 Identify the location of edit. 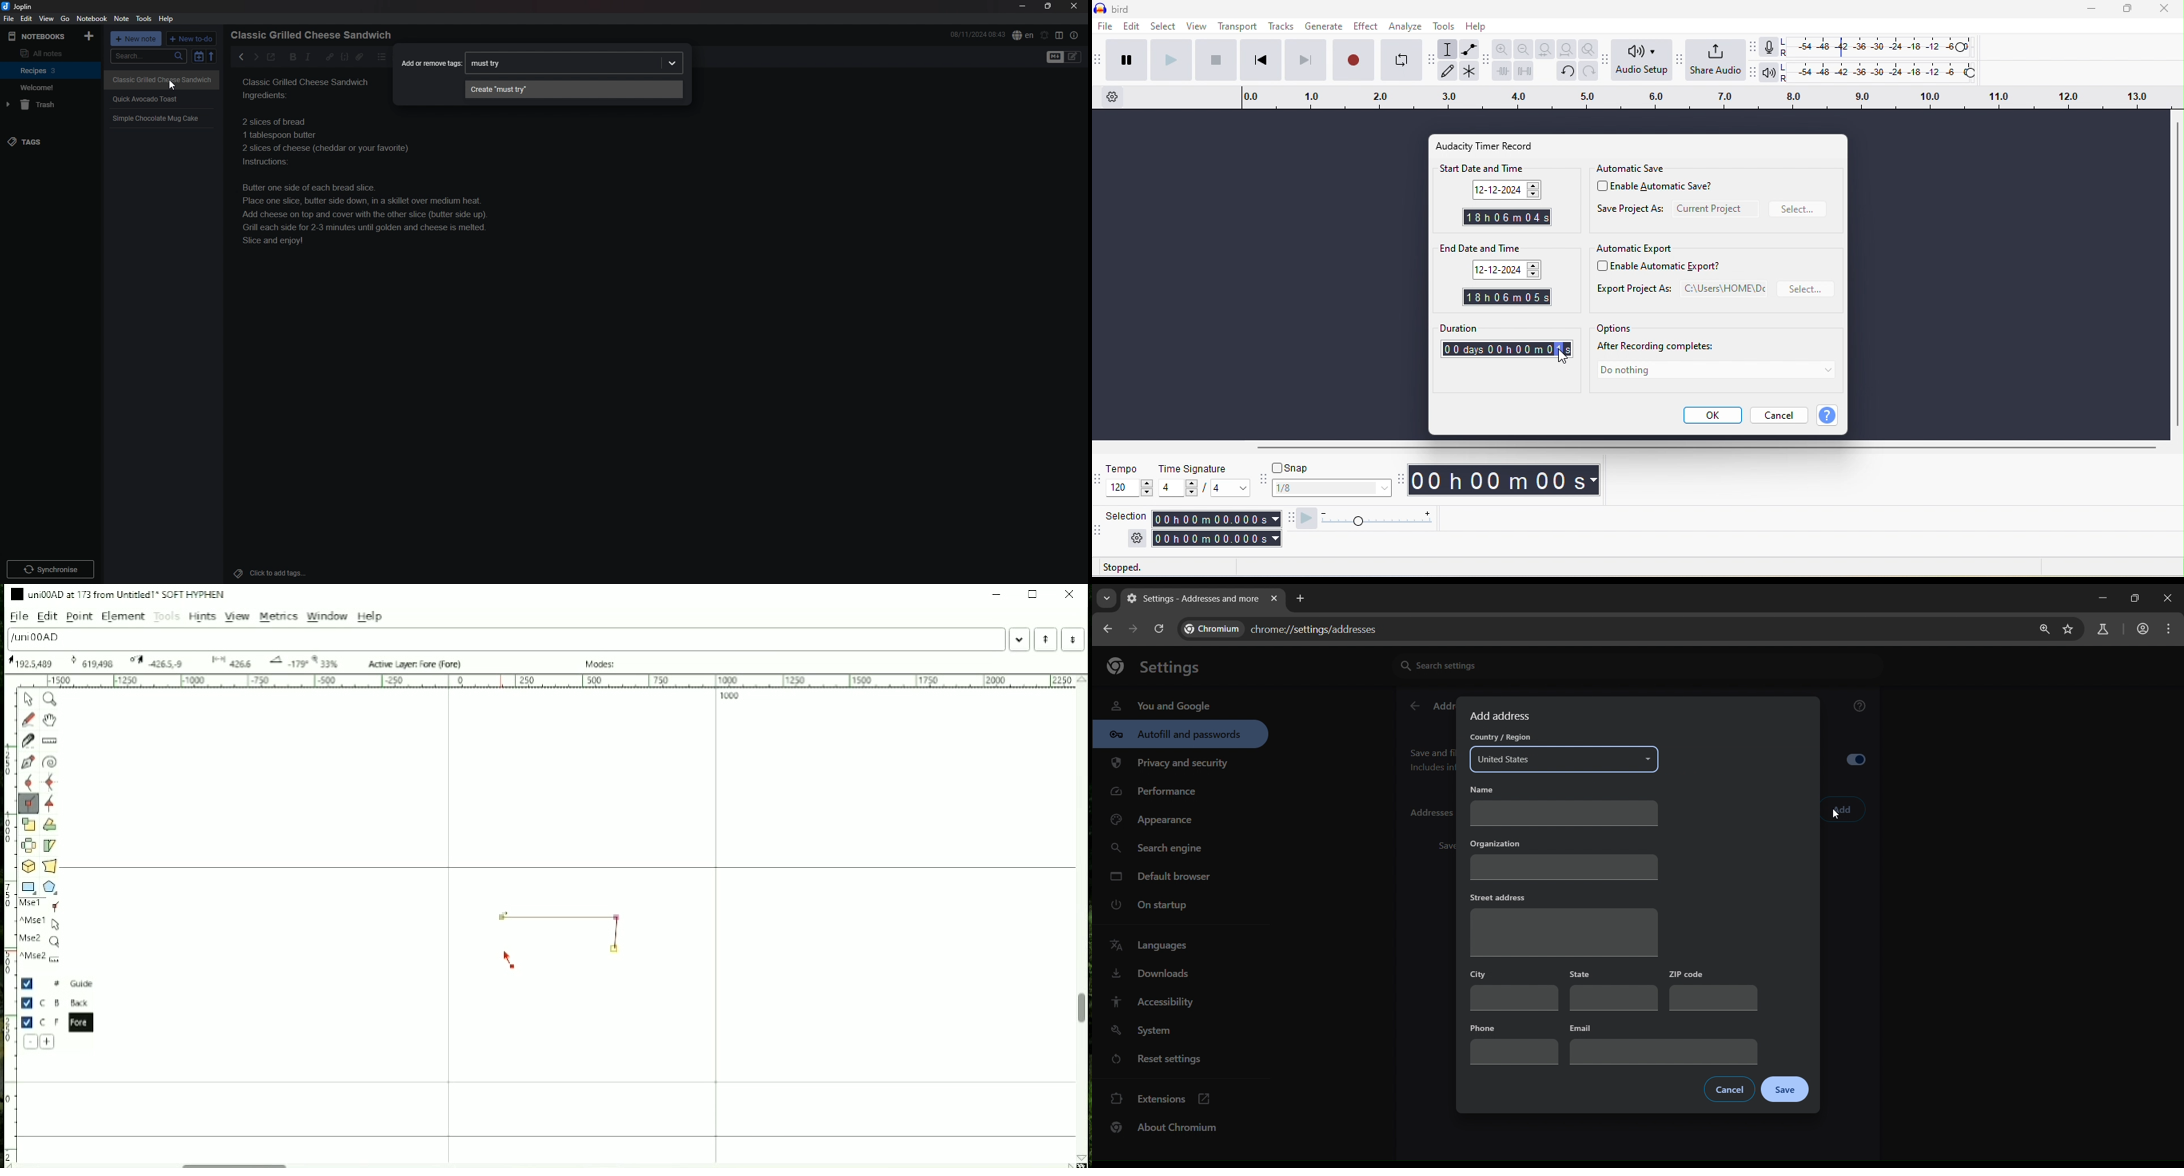
(1130, 27).